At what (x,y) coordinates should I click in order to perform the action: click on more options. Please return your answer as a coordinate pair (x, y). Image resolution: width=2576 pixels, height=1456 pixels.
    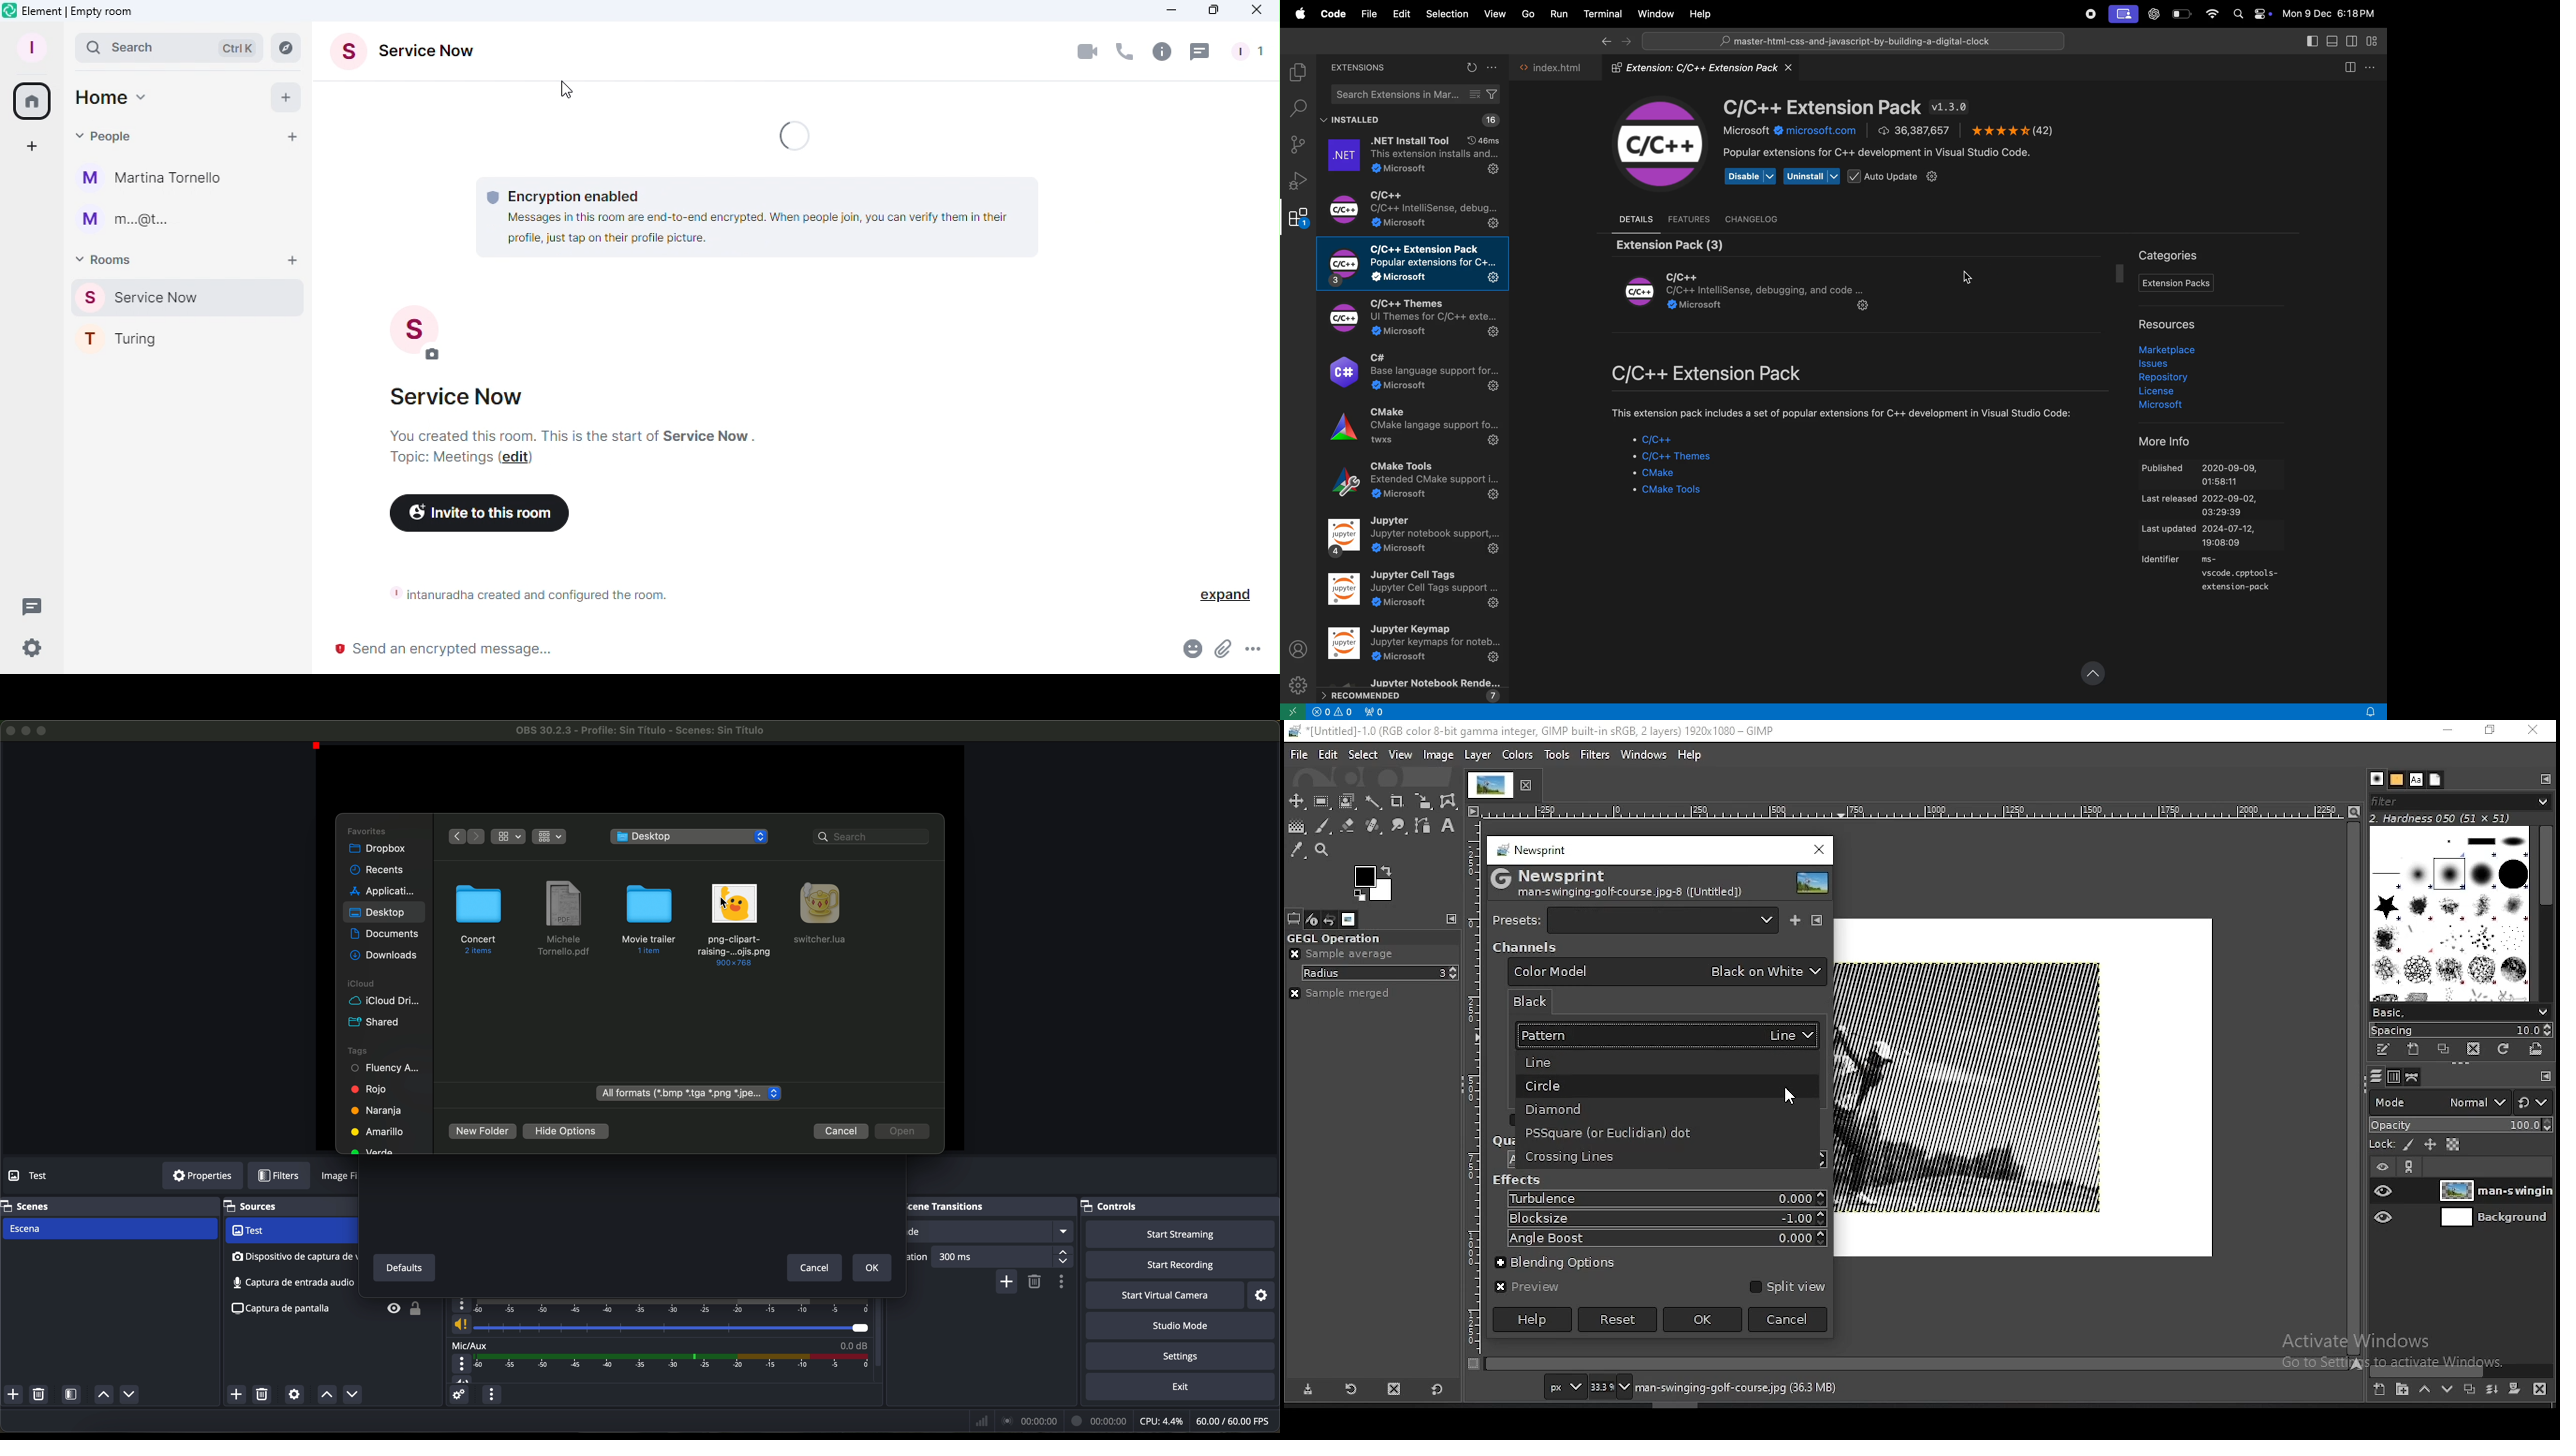
    Looking at the image, I should click on (462, 1364).